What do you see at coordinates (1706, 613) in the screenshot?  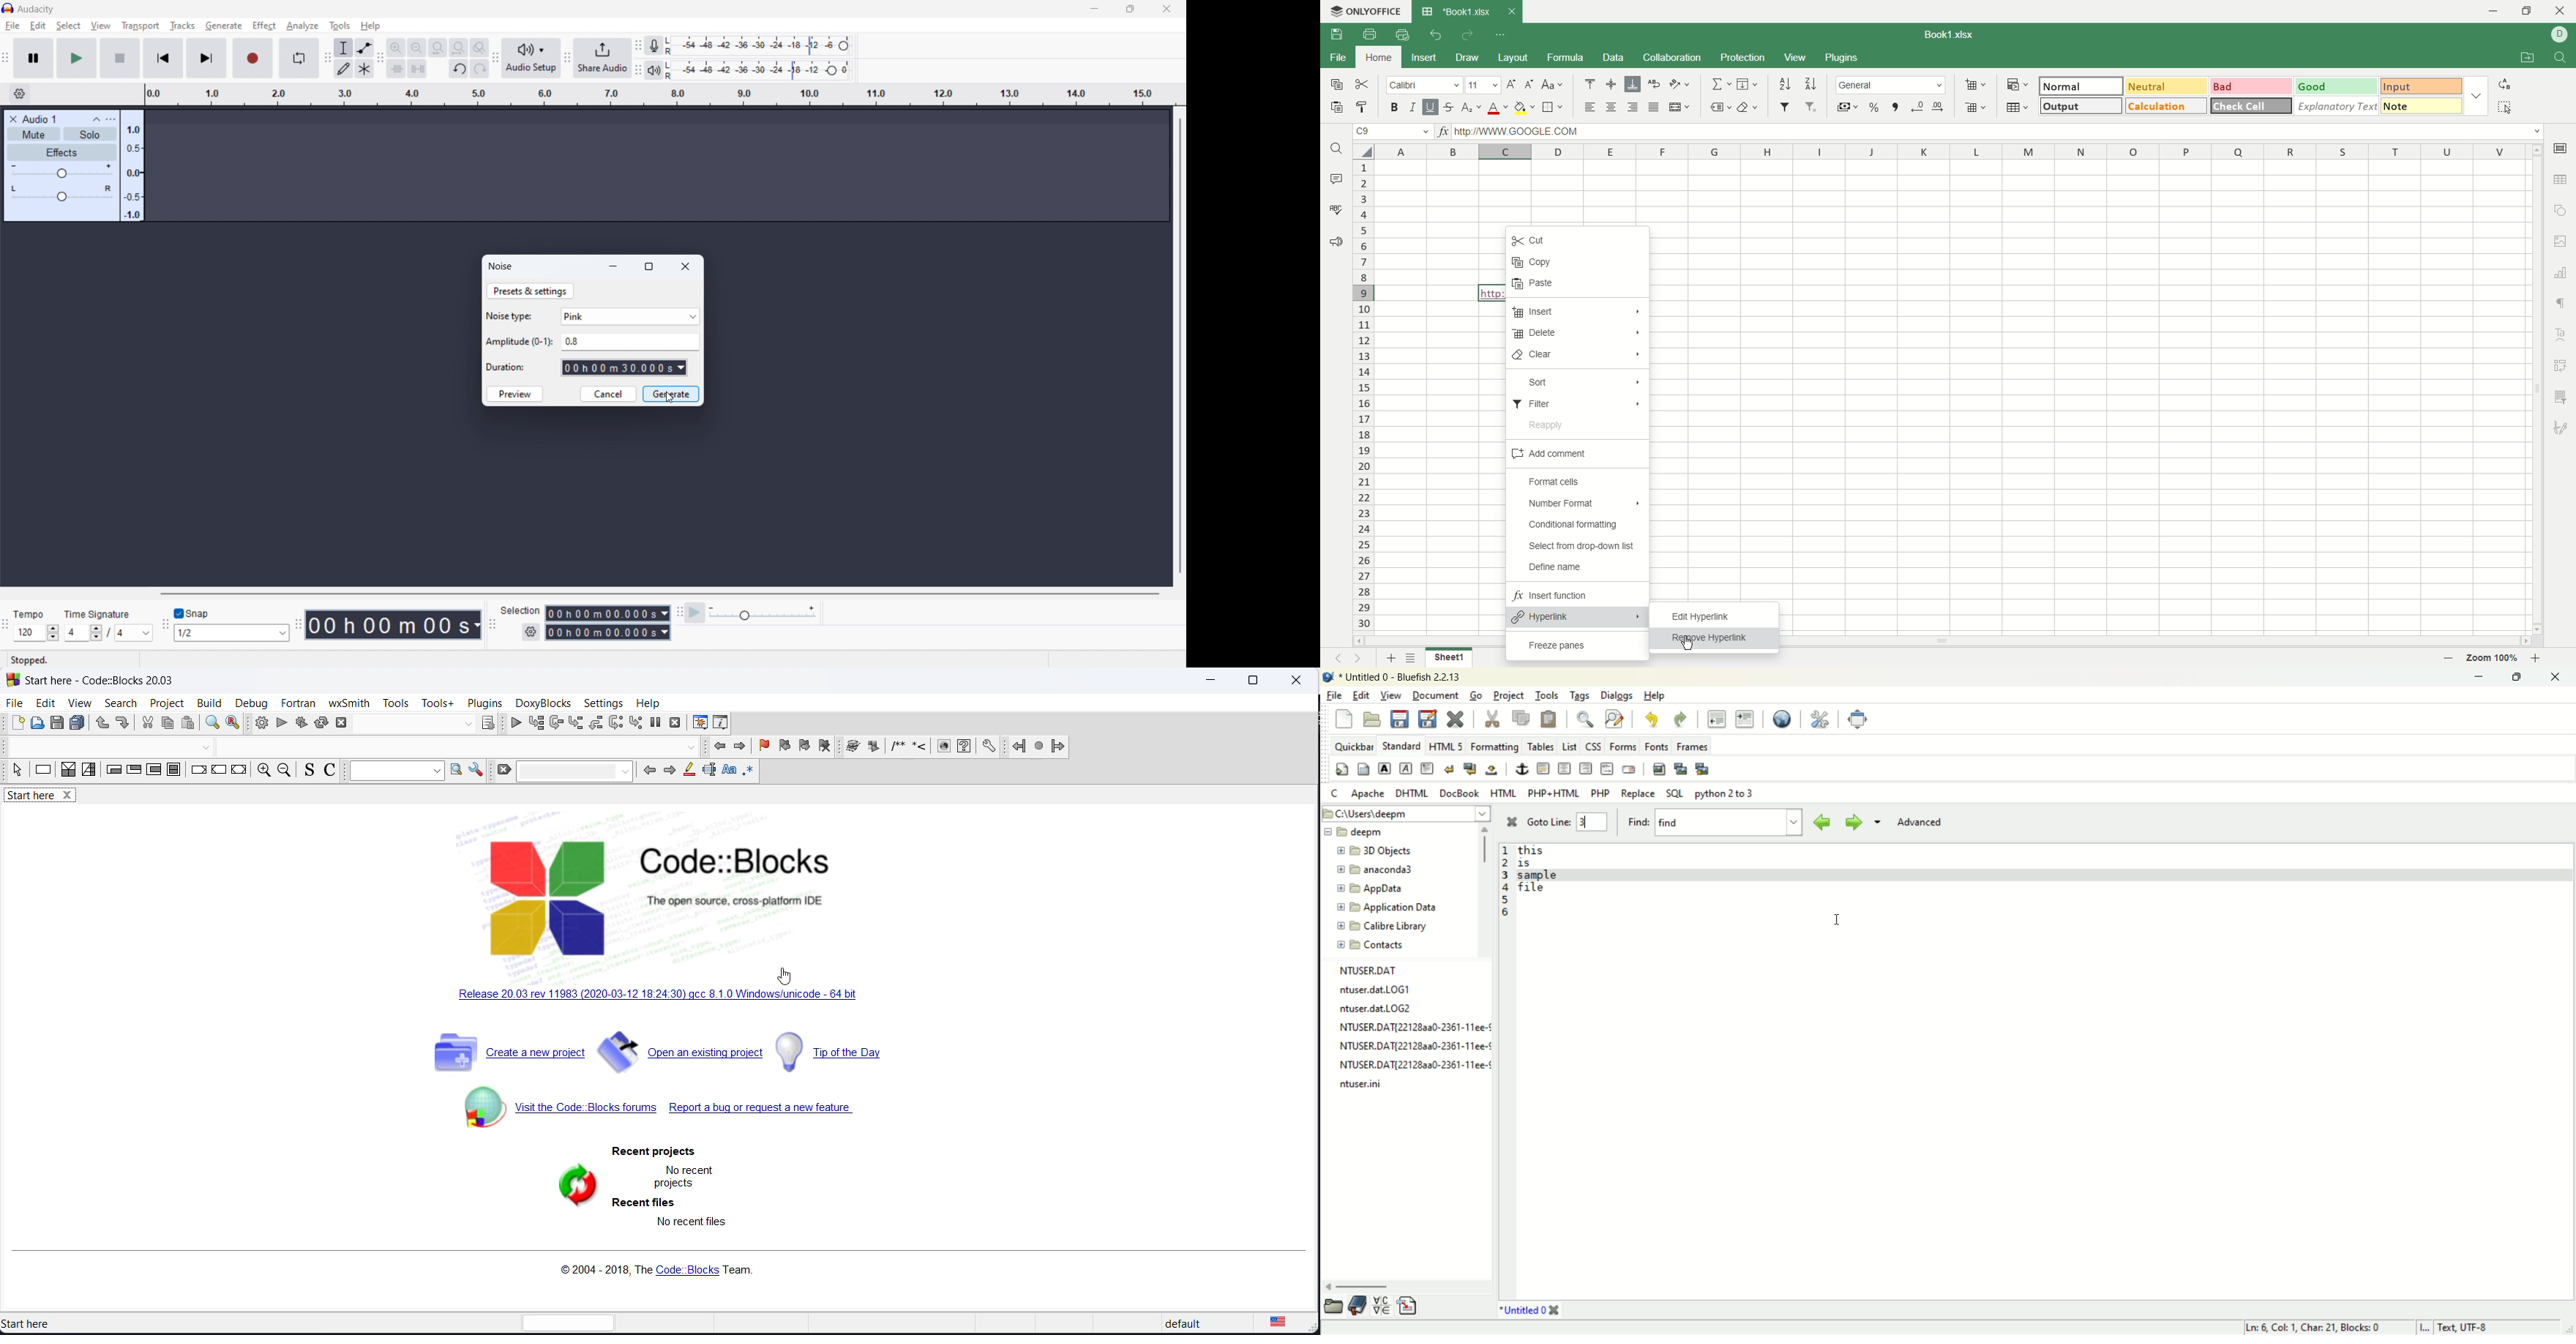 I see `edit hyperlink` at bounding box center [1706, 613].